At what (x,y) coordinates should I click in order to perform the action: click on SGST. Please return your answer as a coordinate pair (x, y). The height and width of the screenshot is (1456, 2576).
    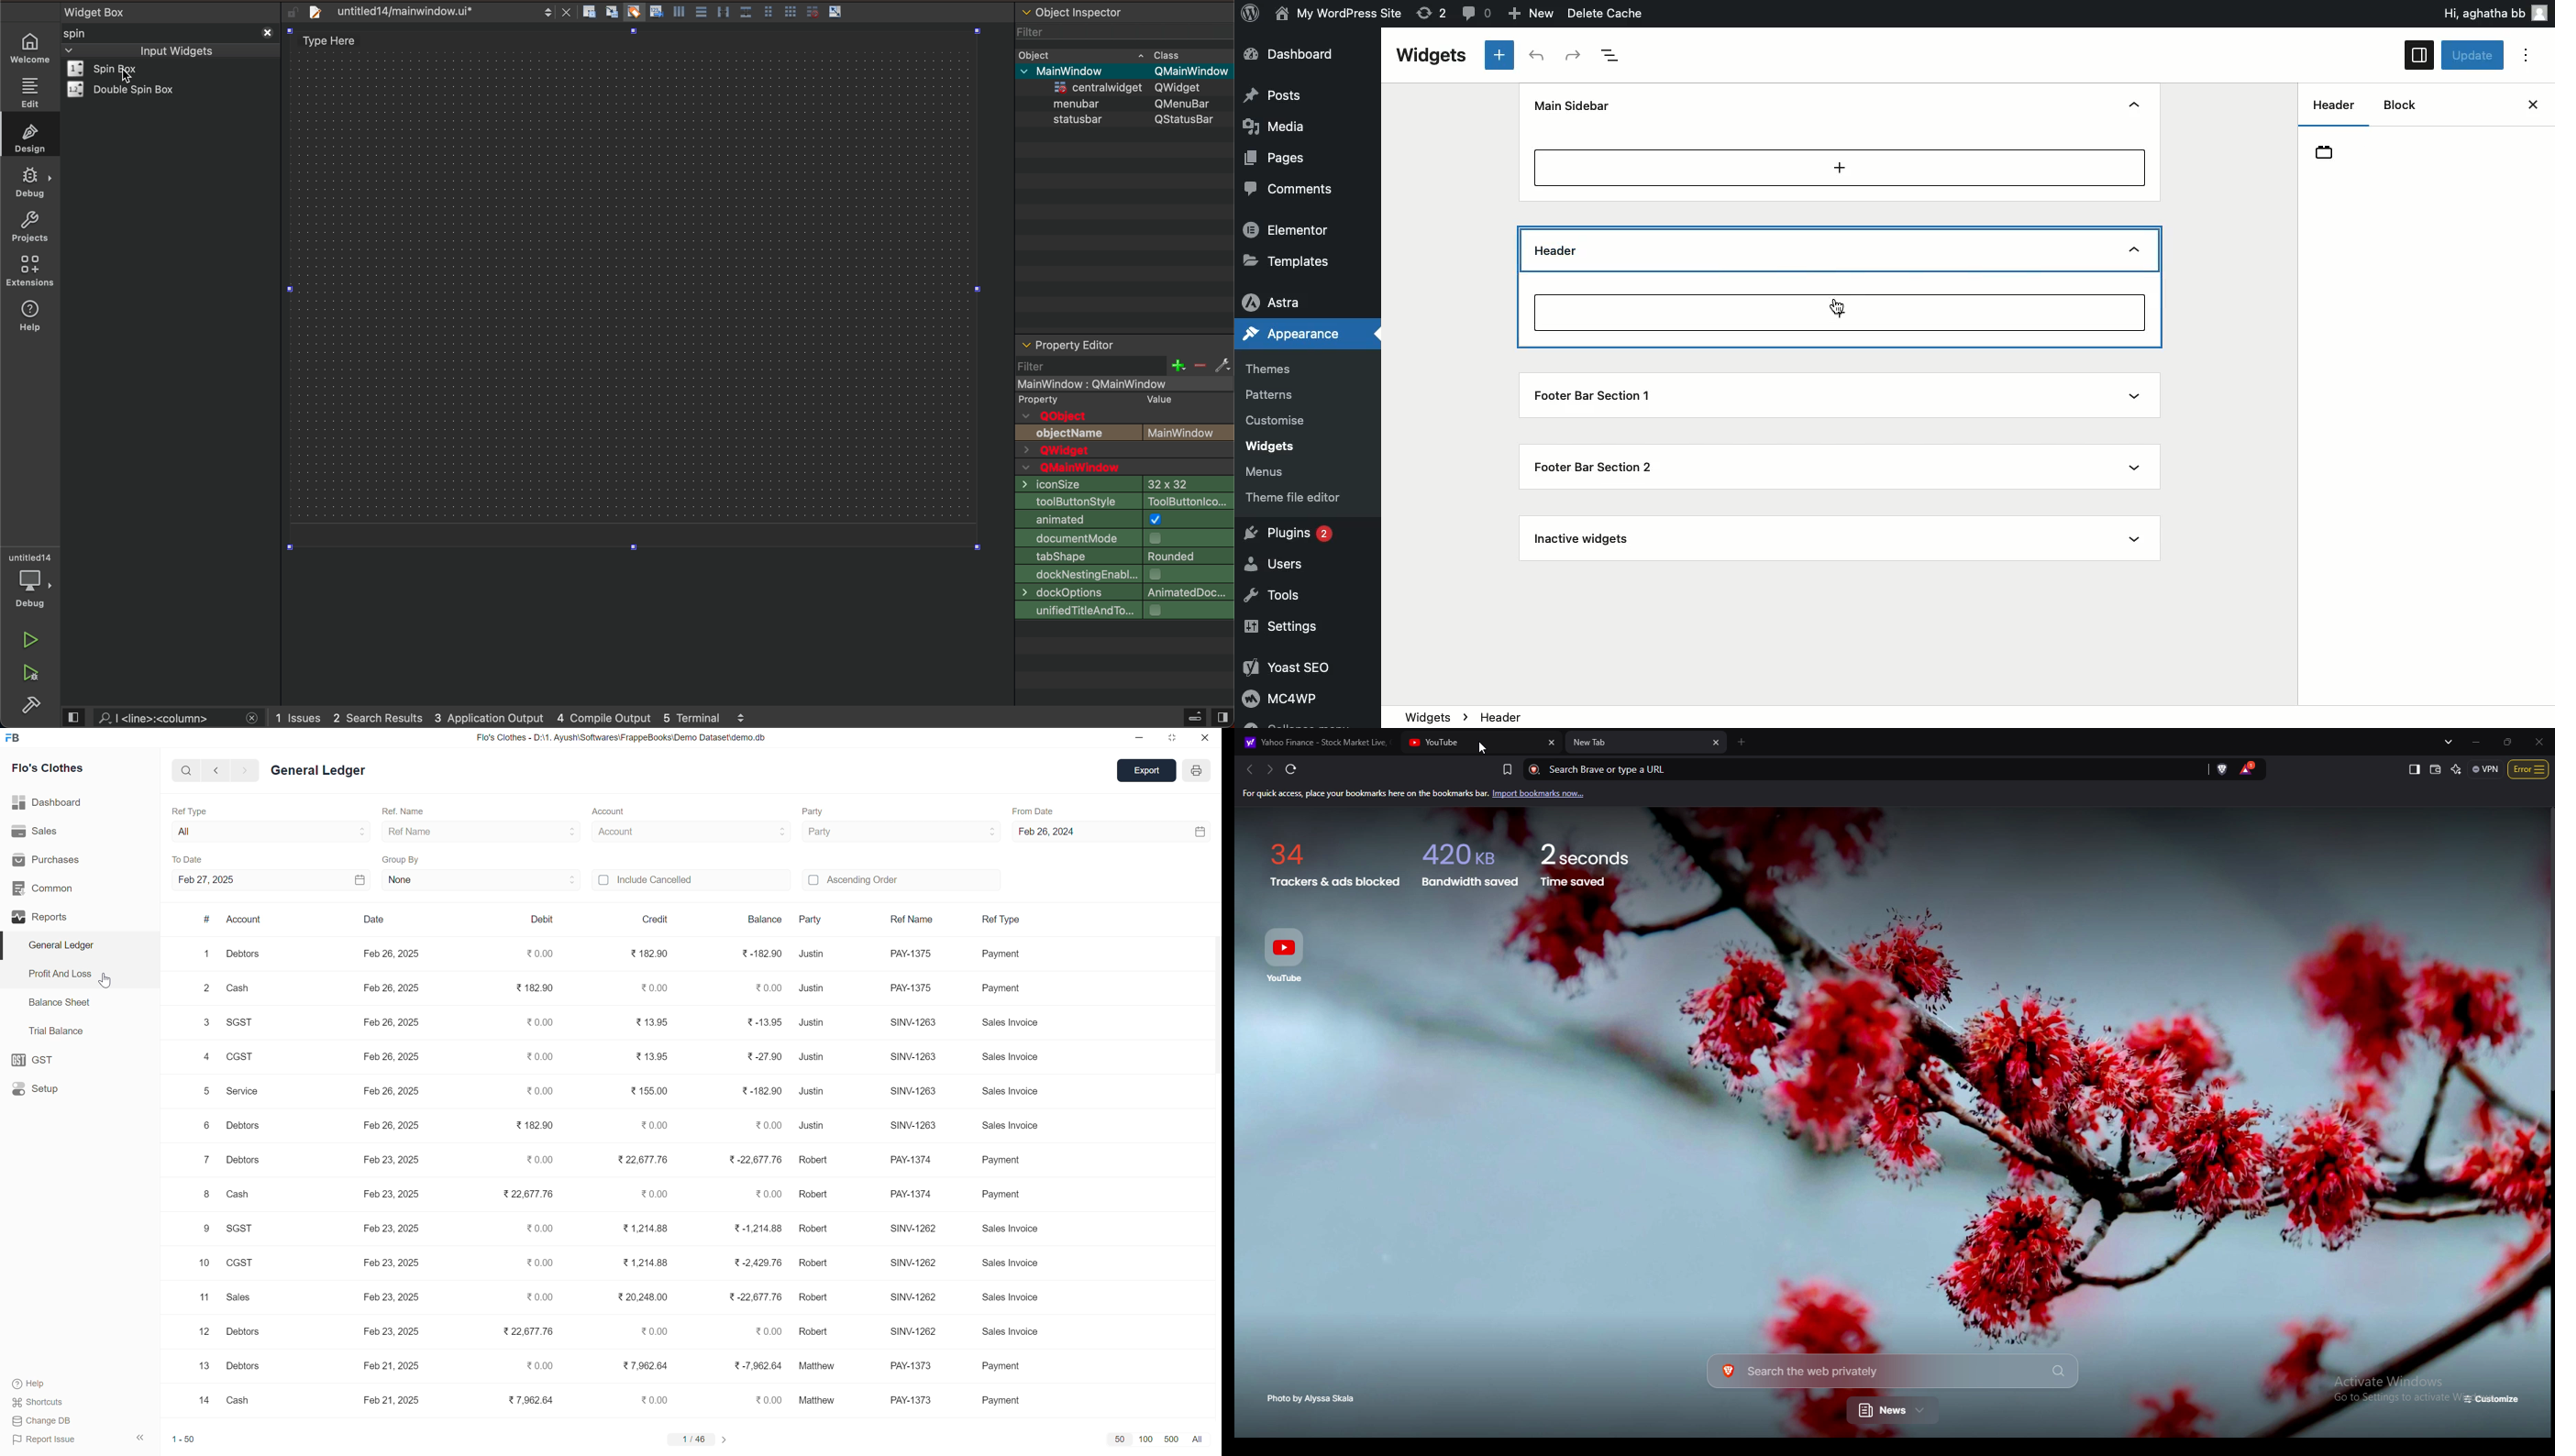
    Looking at the image, I should click on (240, 1023).